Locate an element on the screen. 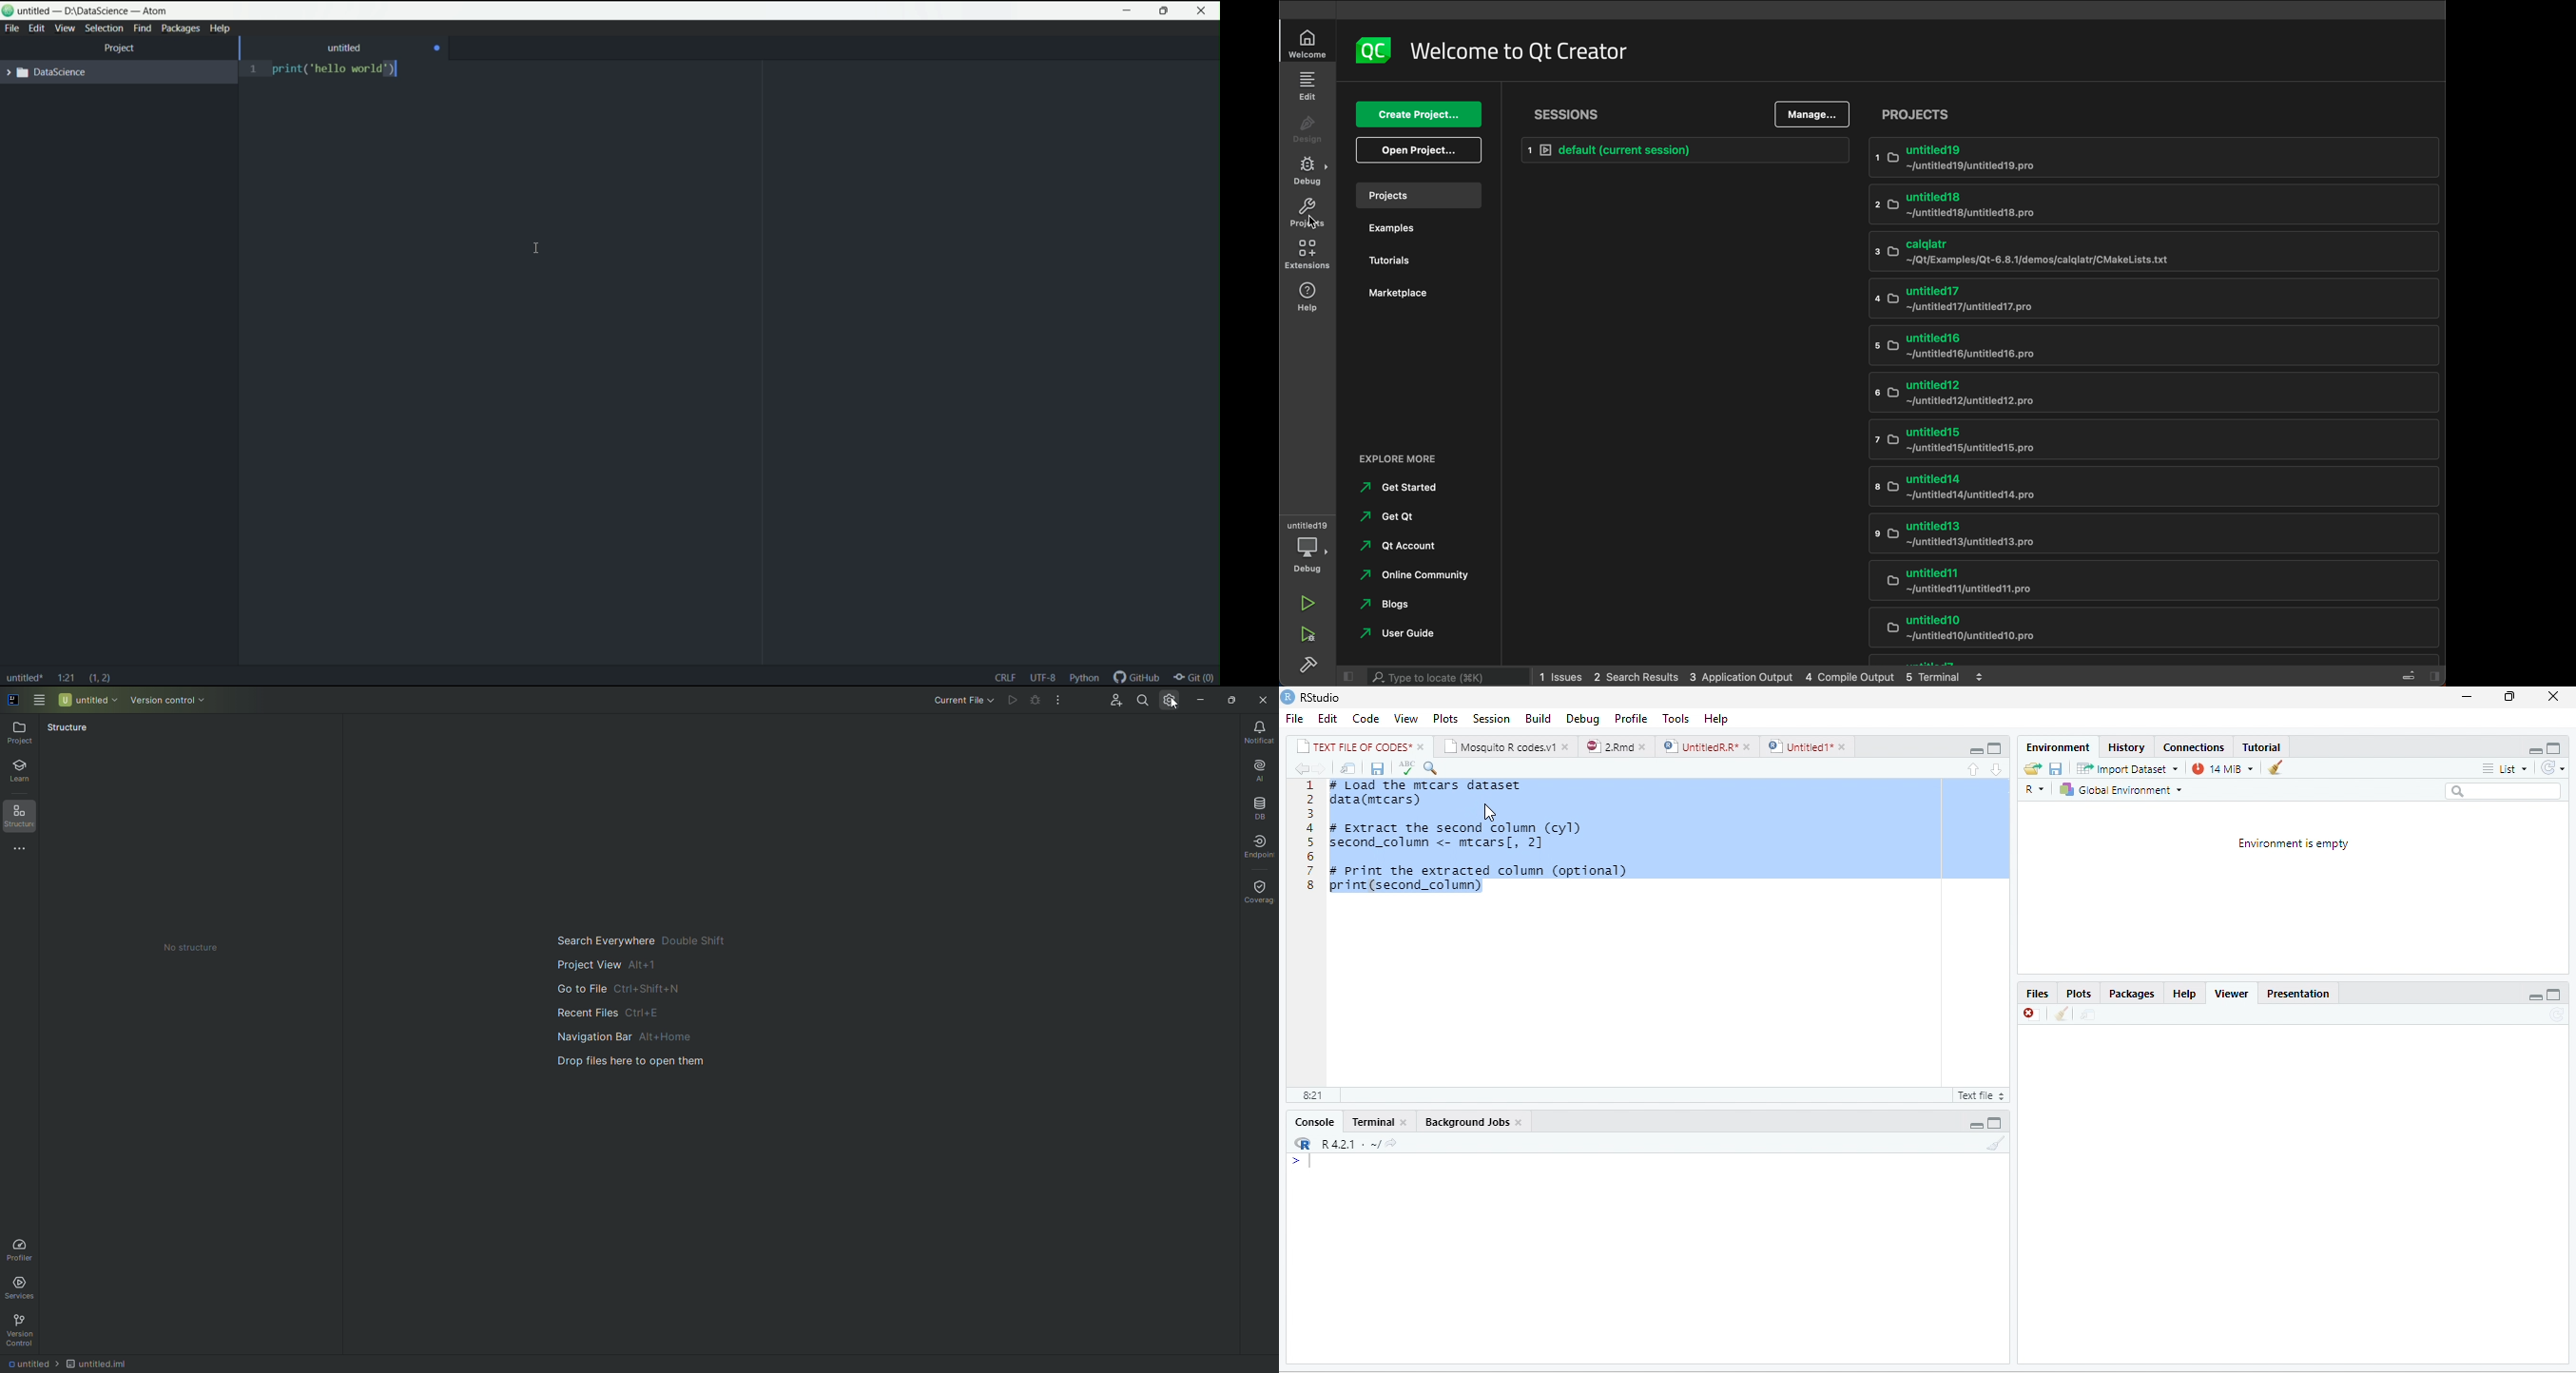  ‘Background Jobs is located at coordinates (1464, 1121).